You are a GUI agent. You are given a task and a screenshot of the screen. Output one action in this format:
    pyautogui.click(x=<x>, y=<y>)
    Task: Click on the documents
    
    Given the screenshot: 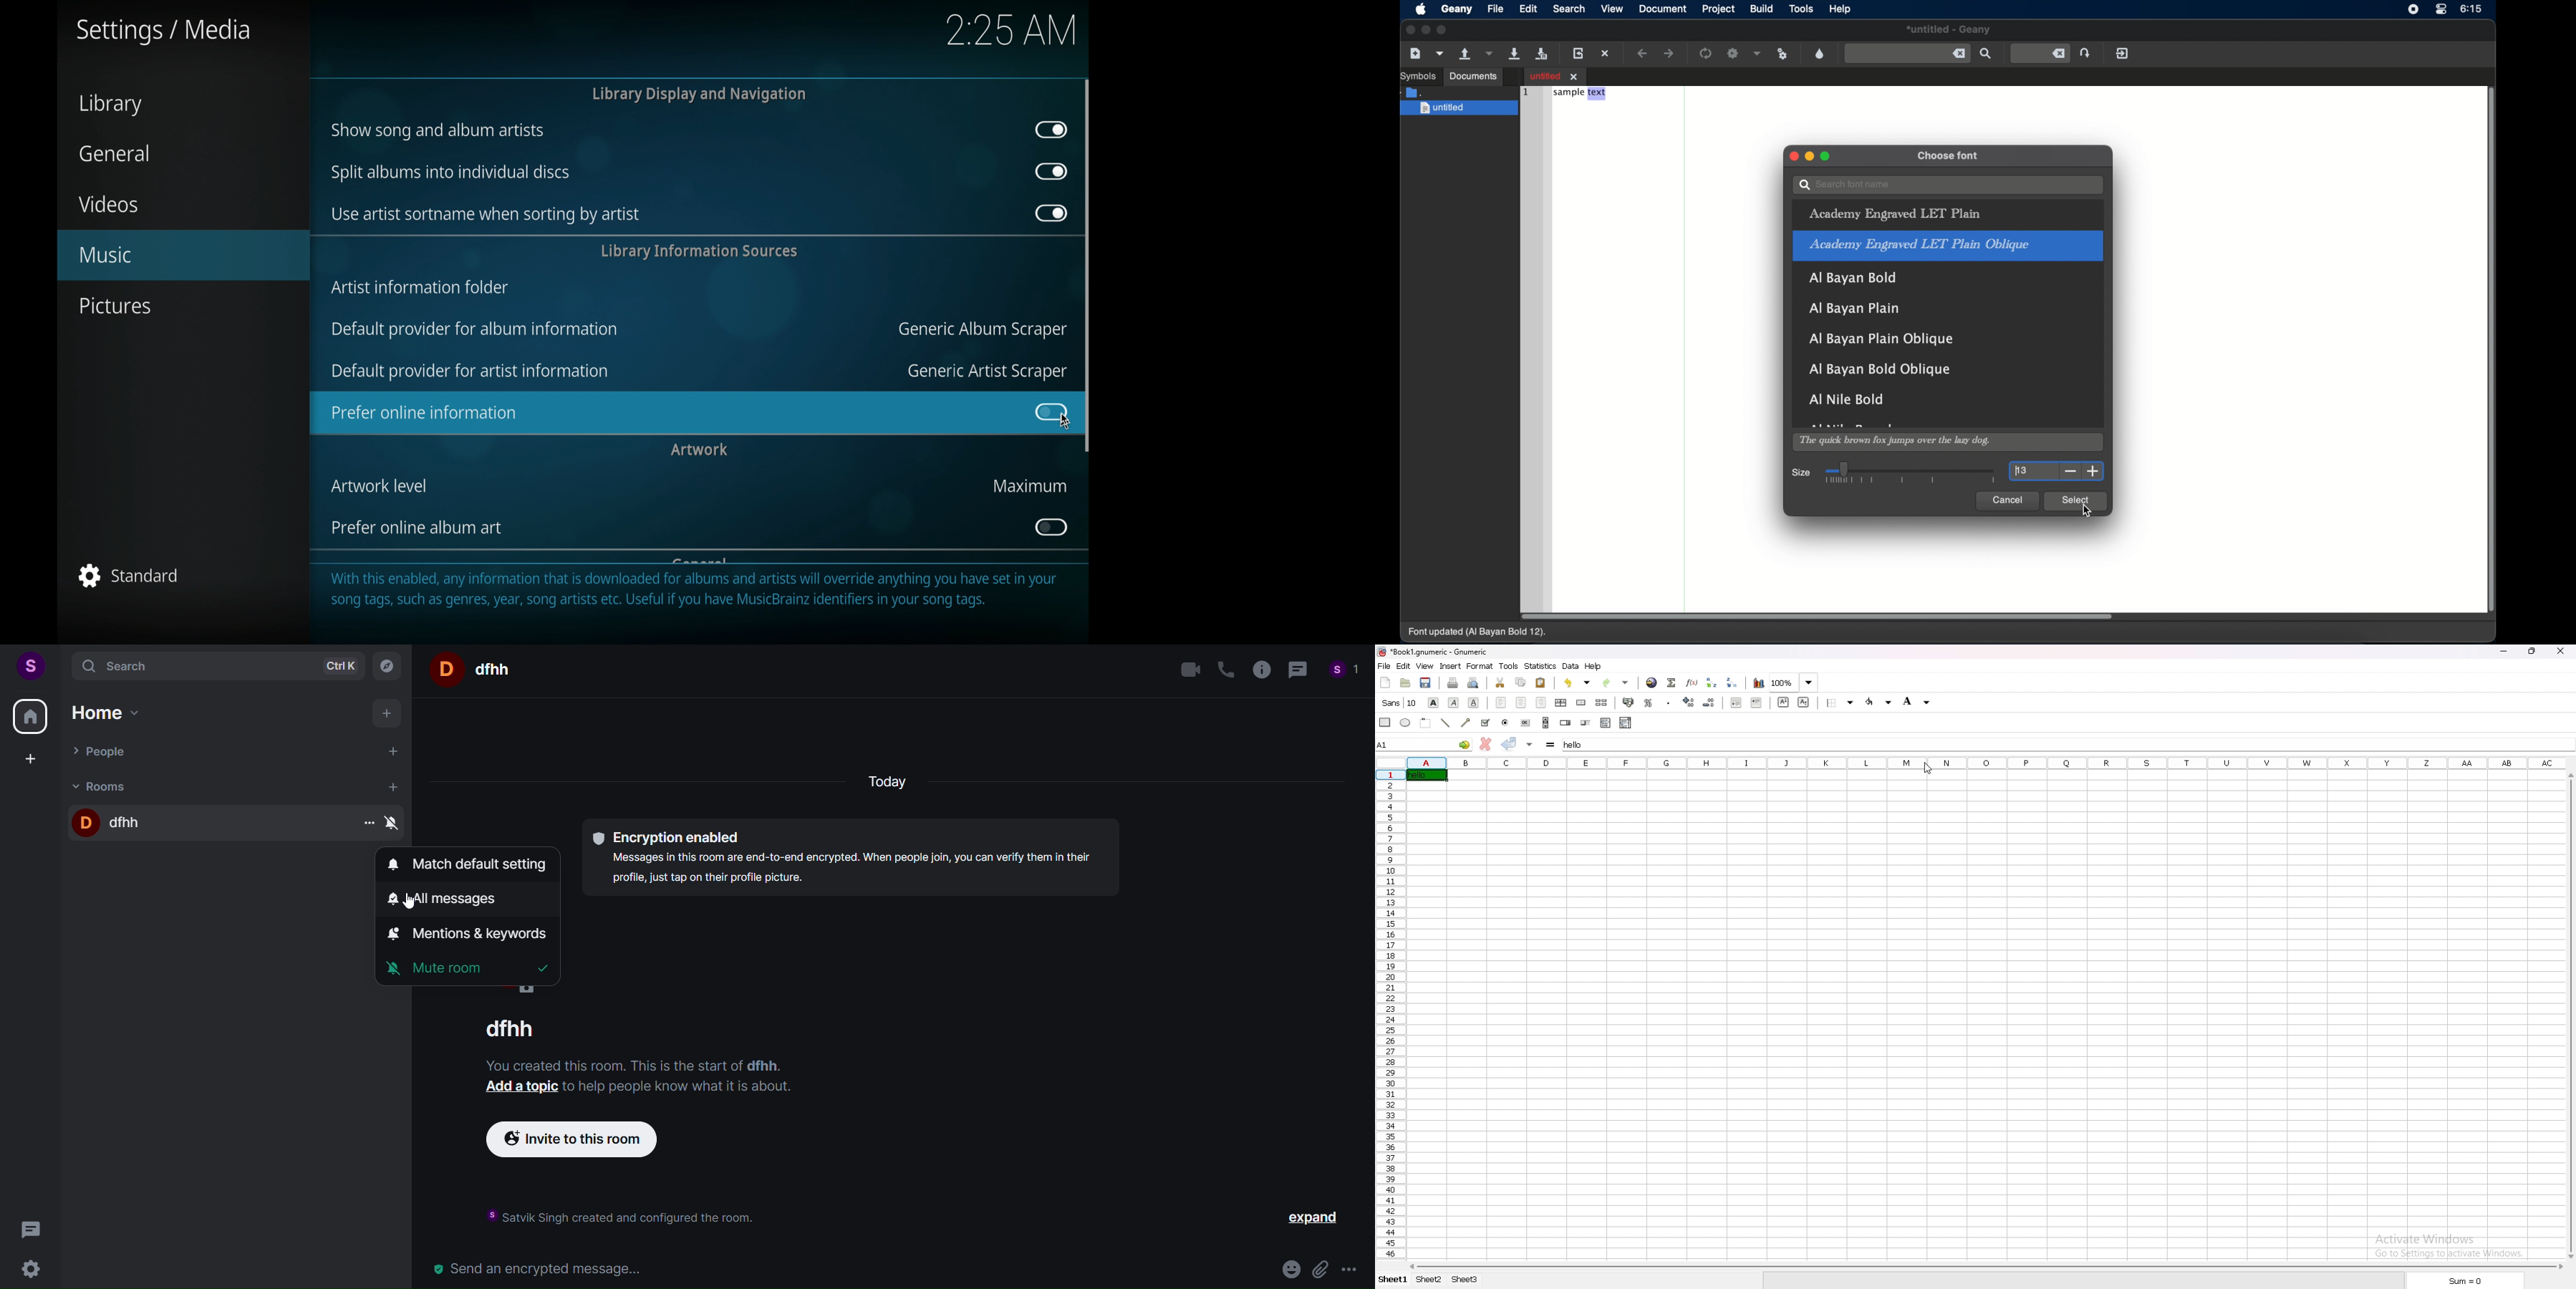 What is the action you would take?
    pyautogui.click(x=1474, y=76)
    